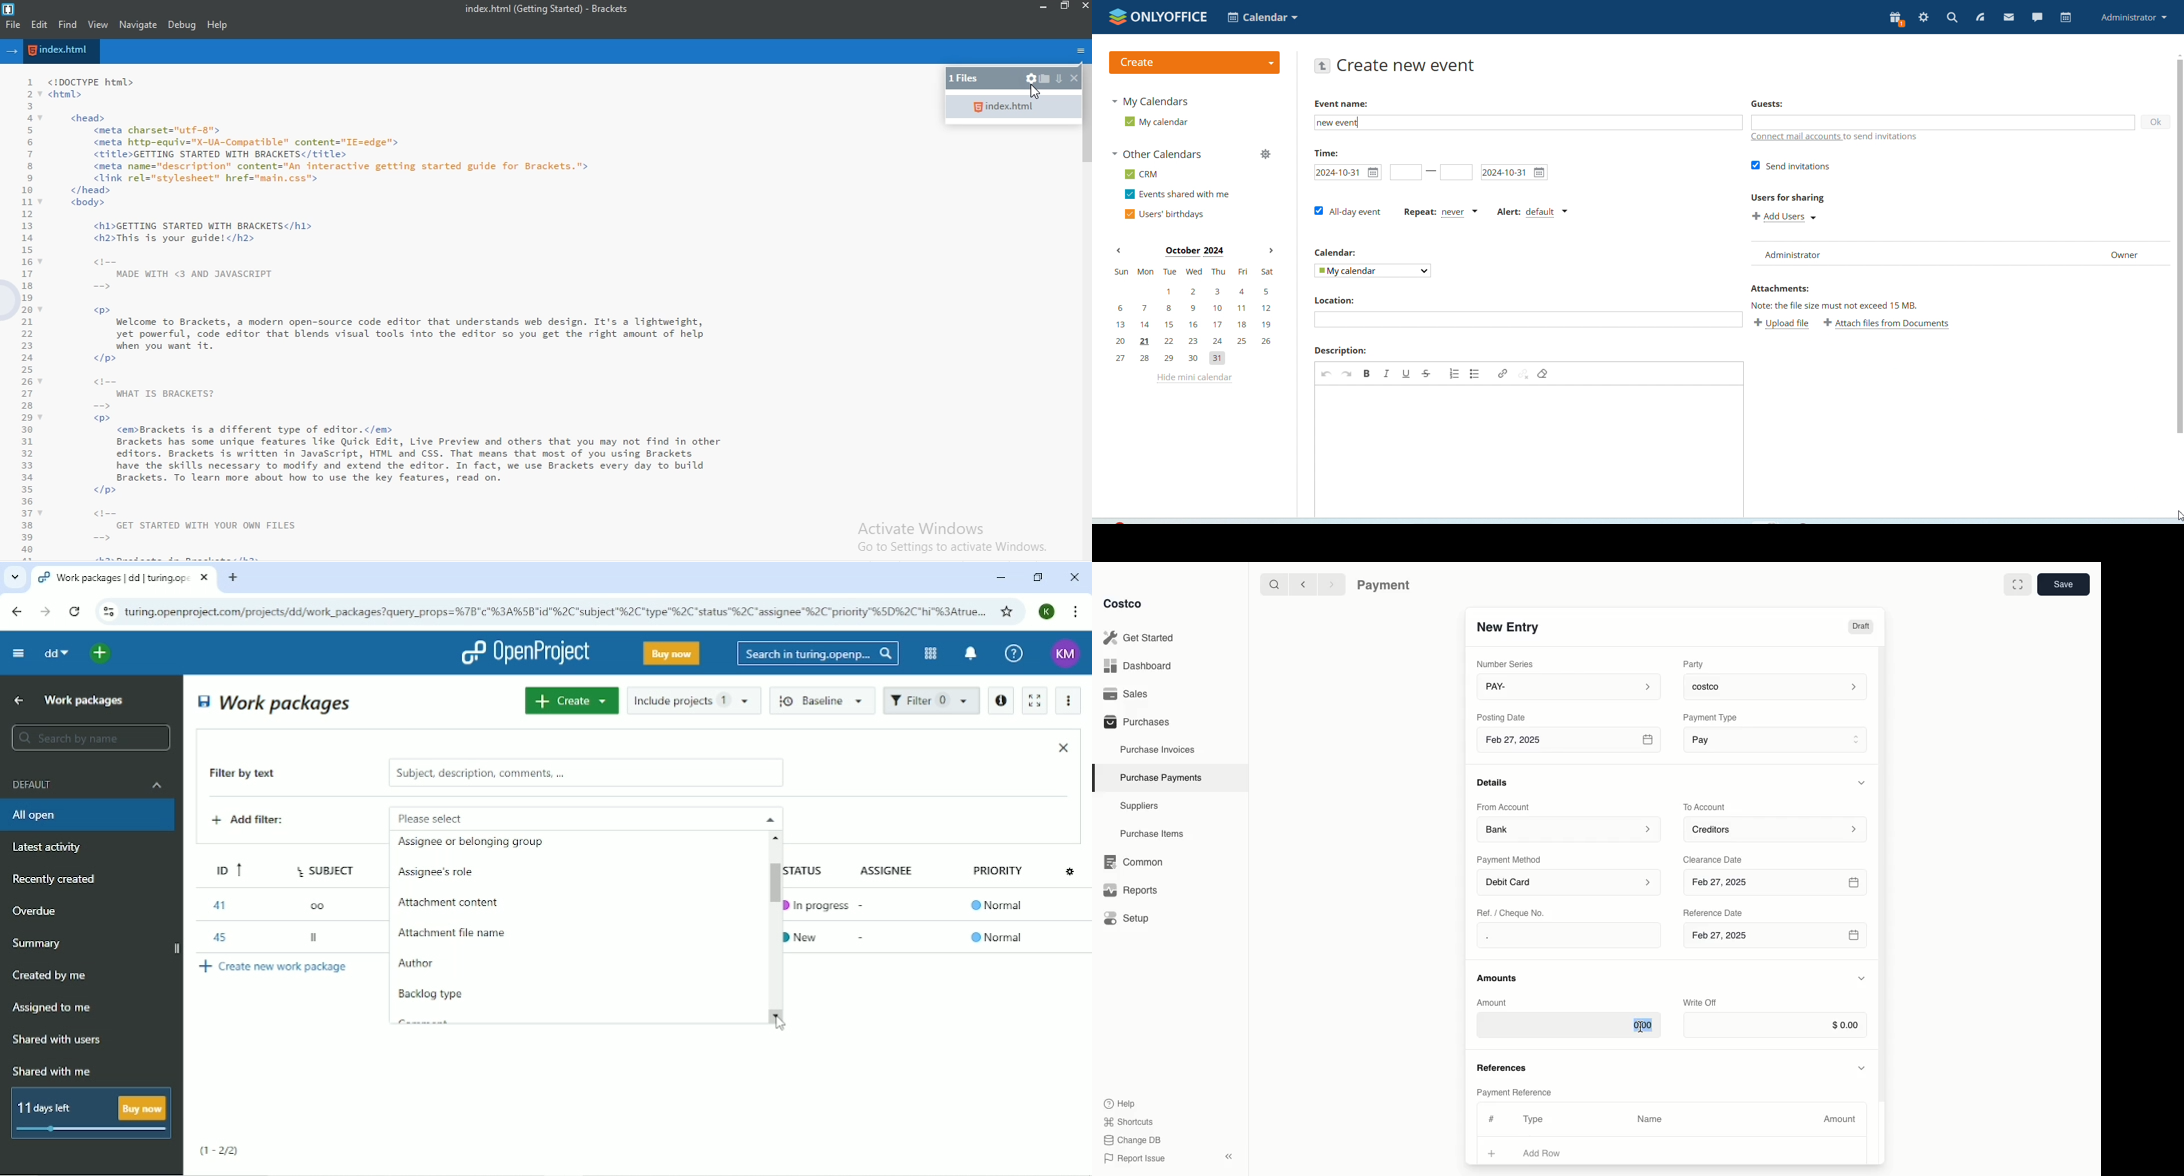  What do you see at coordinates (1074, 577) in the screenshot?
I see `Close` at bounding box center [1074, 577].